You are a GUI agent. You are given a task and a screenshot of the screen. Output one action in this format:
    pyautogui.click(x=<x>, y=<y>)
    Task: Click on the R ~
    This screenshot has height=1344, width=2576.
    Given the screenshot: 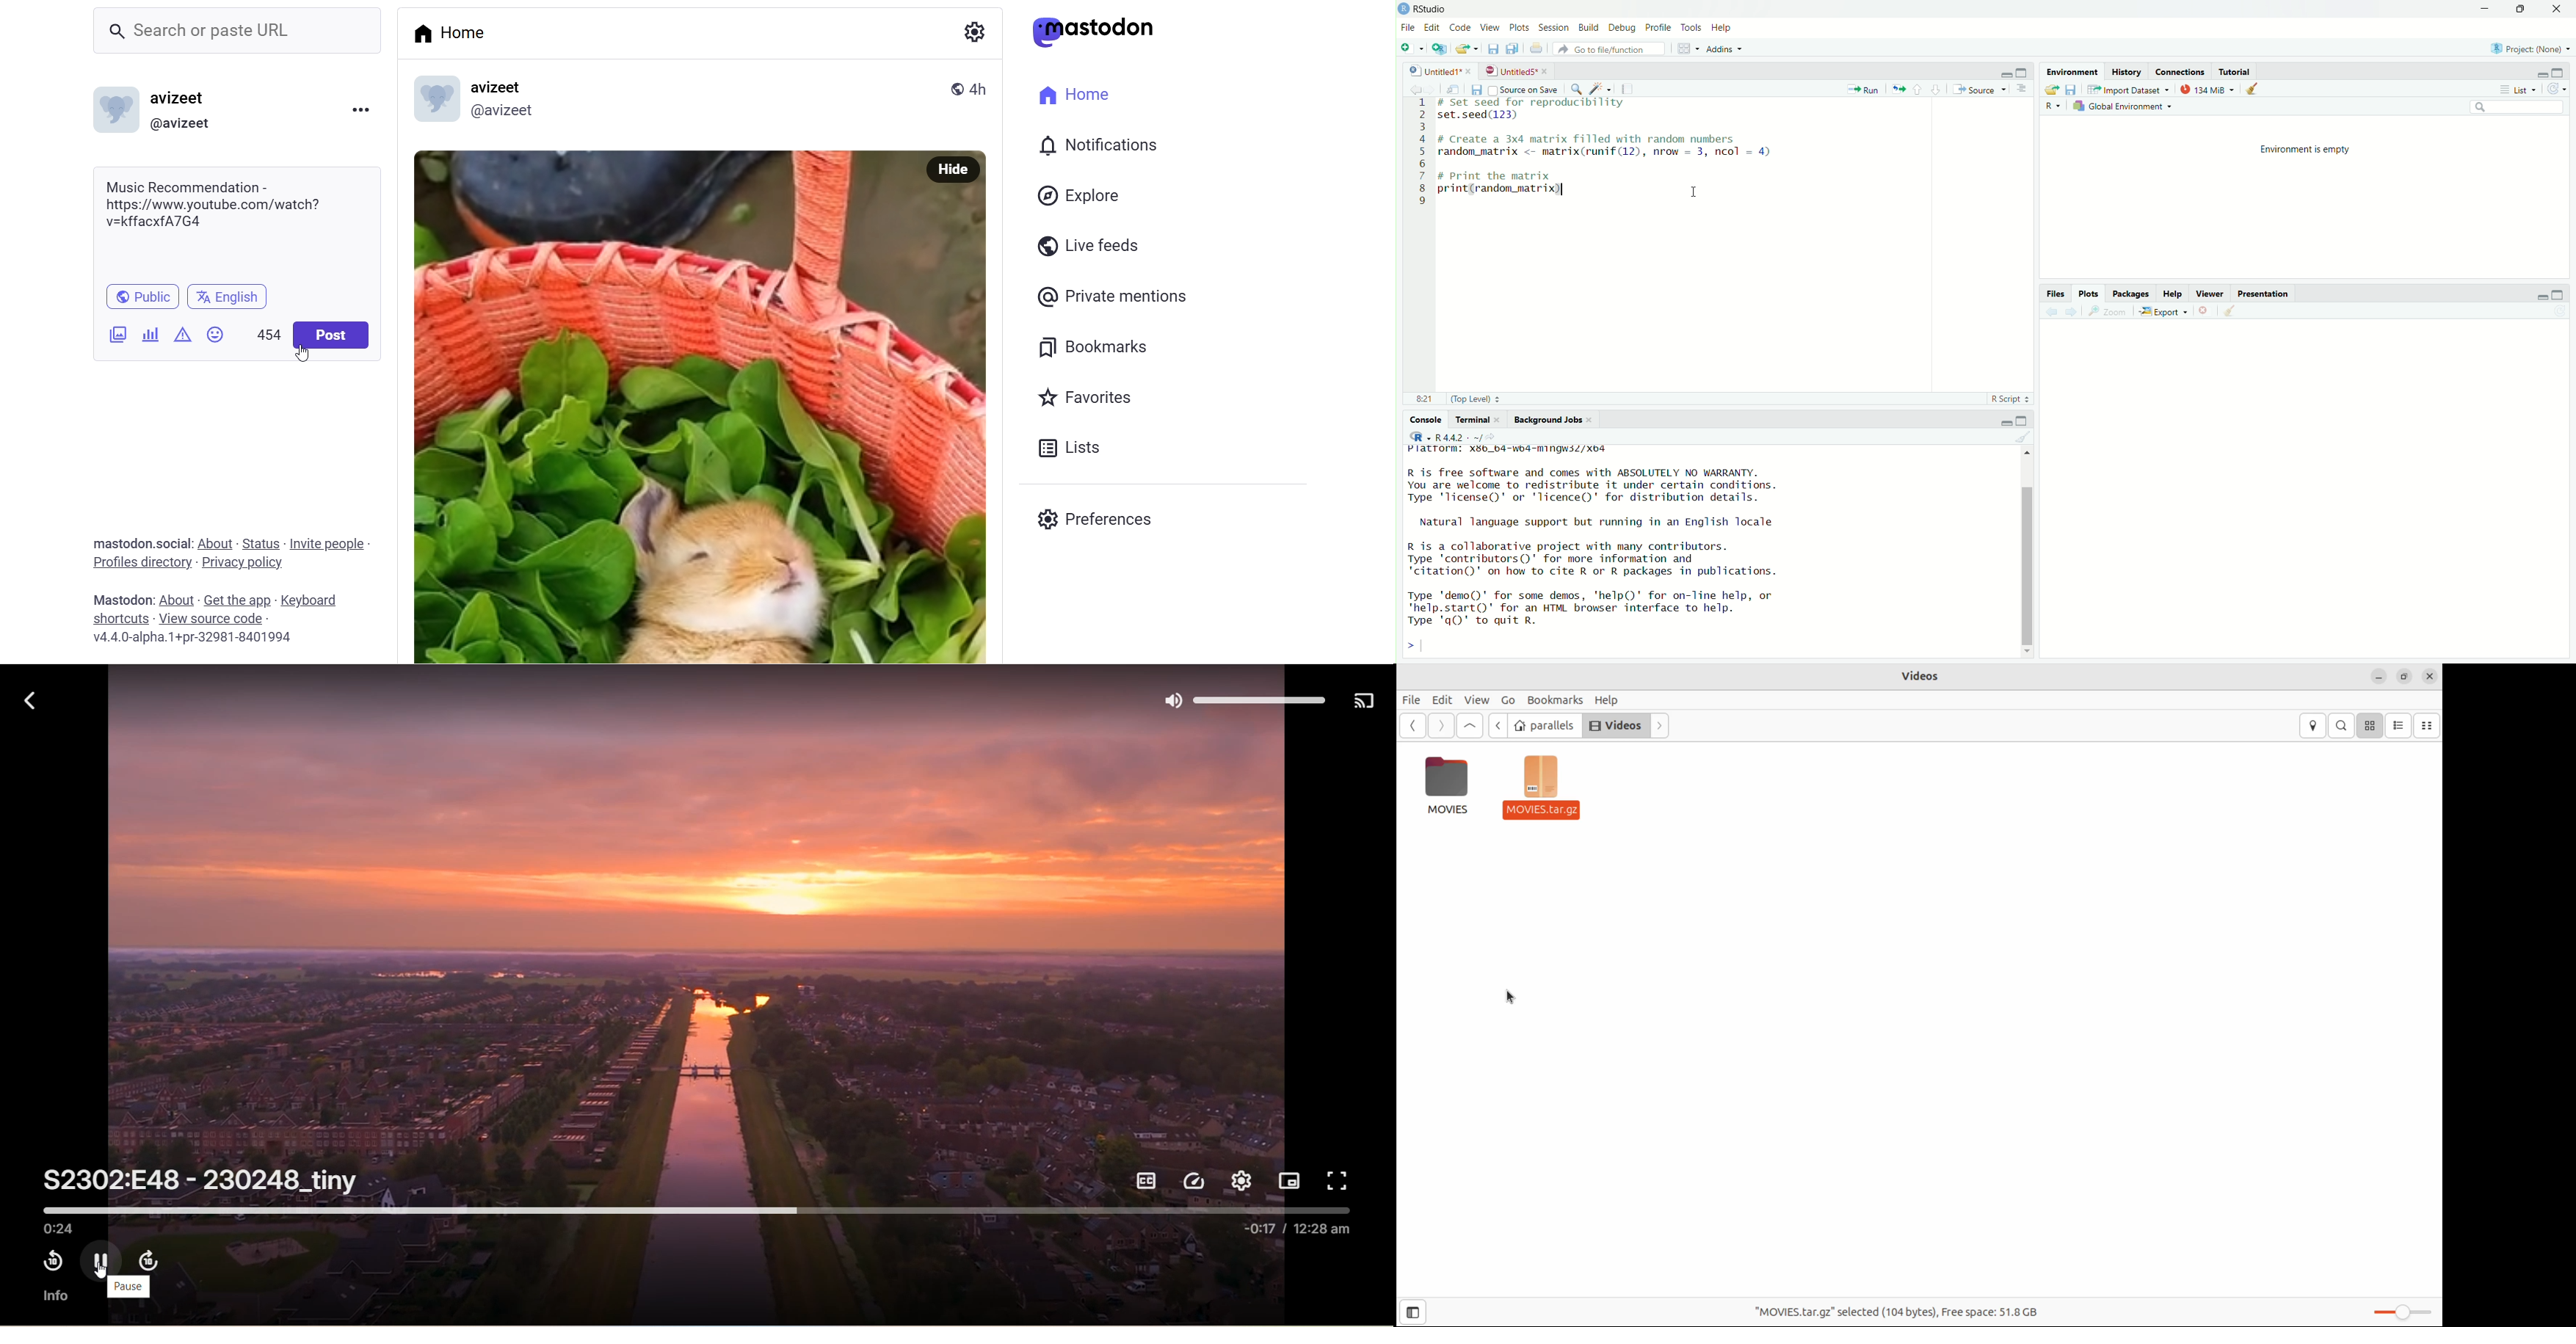 What is the action you would take?
    pyautogui.click(x=2051, y=104)
    